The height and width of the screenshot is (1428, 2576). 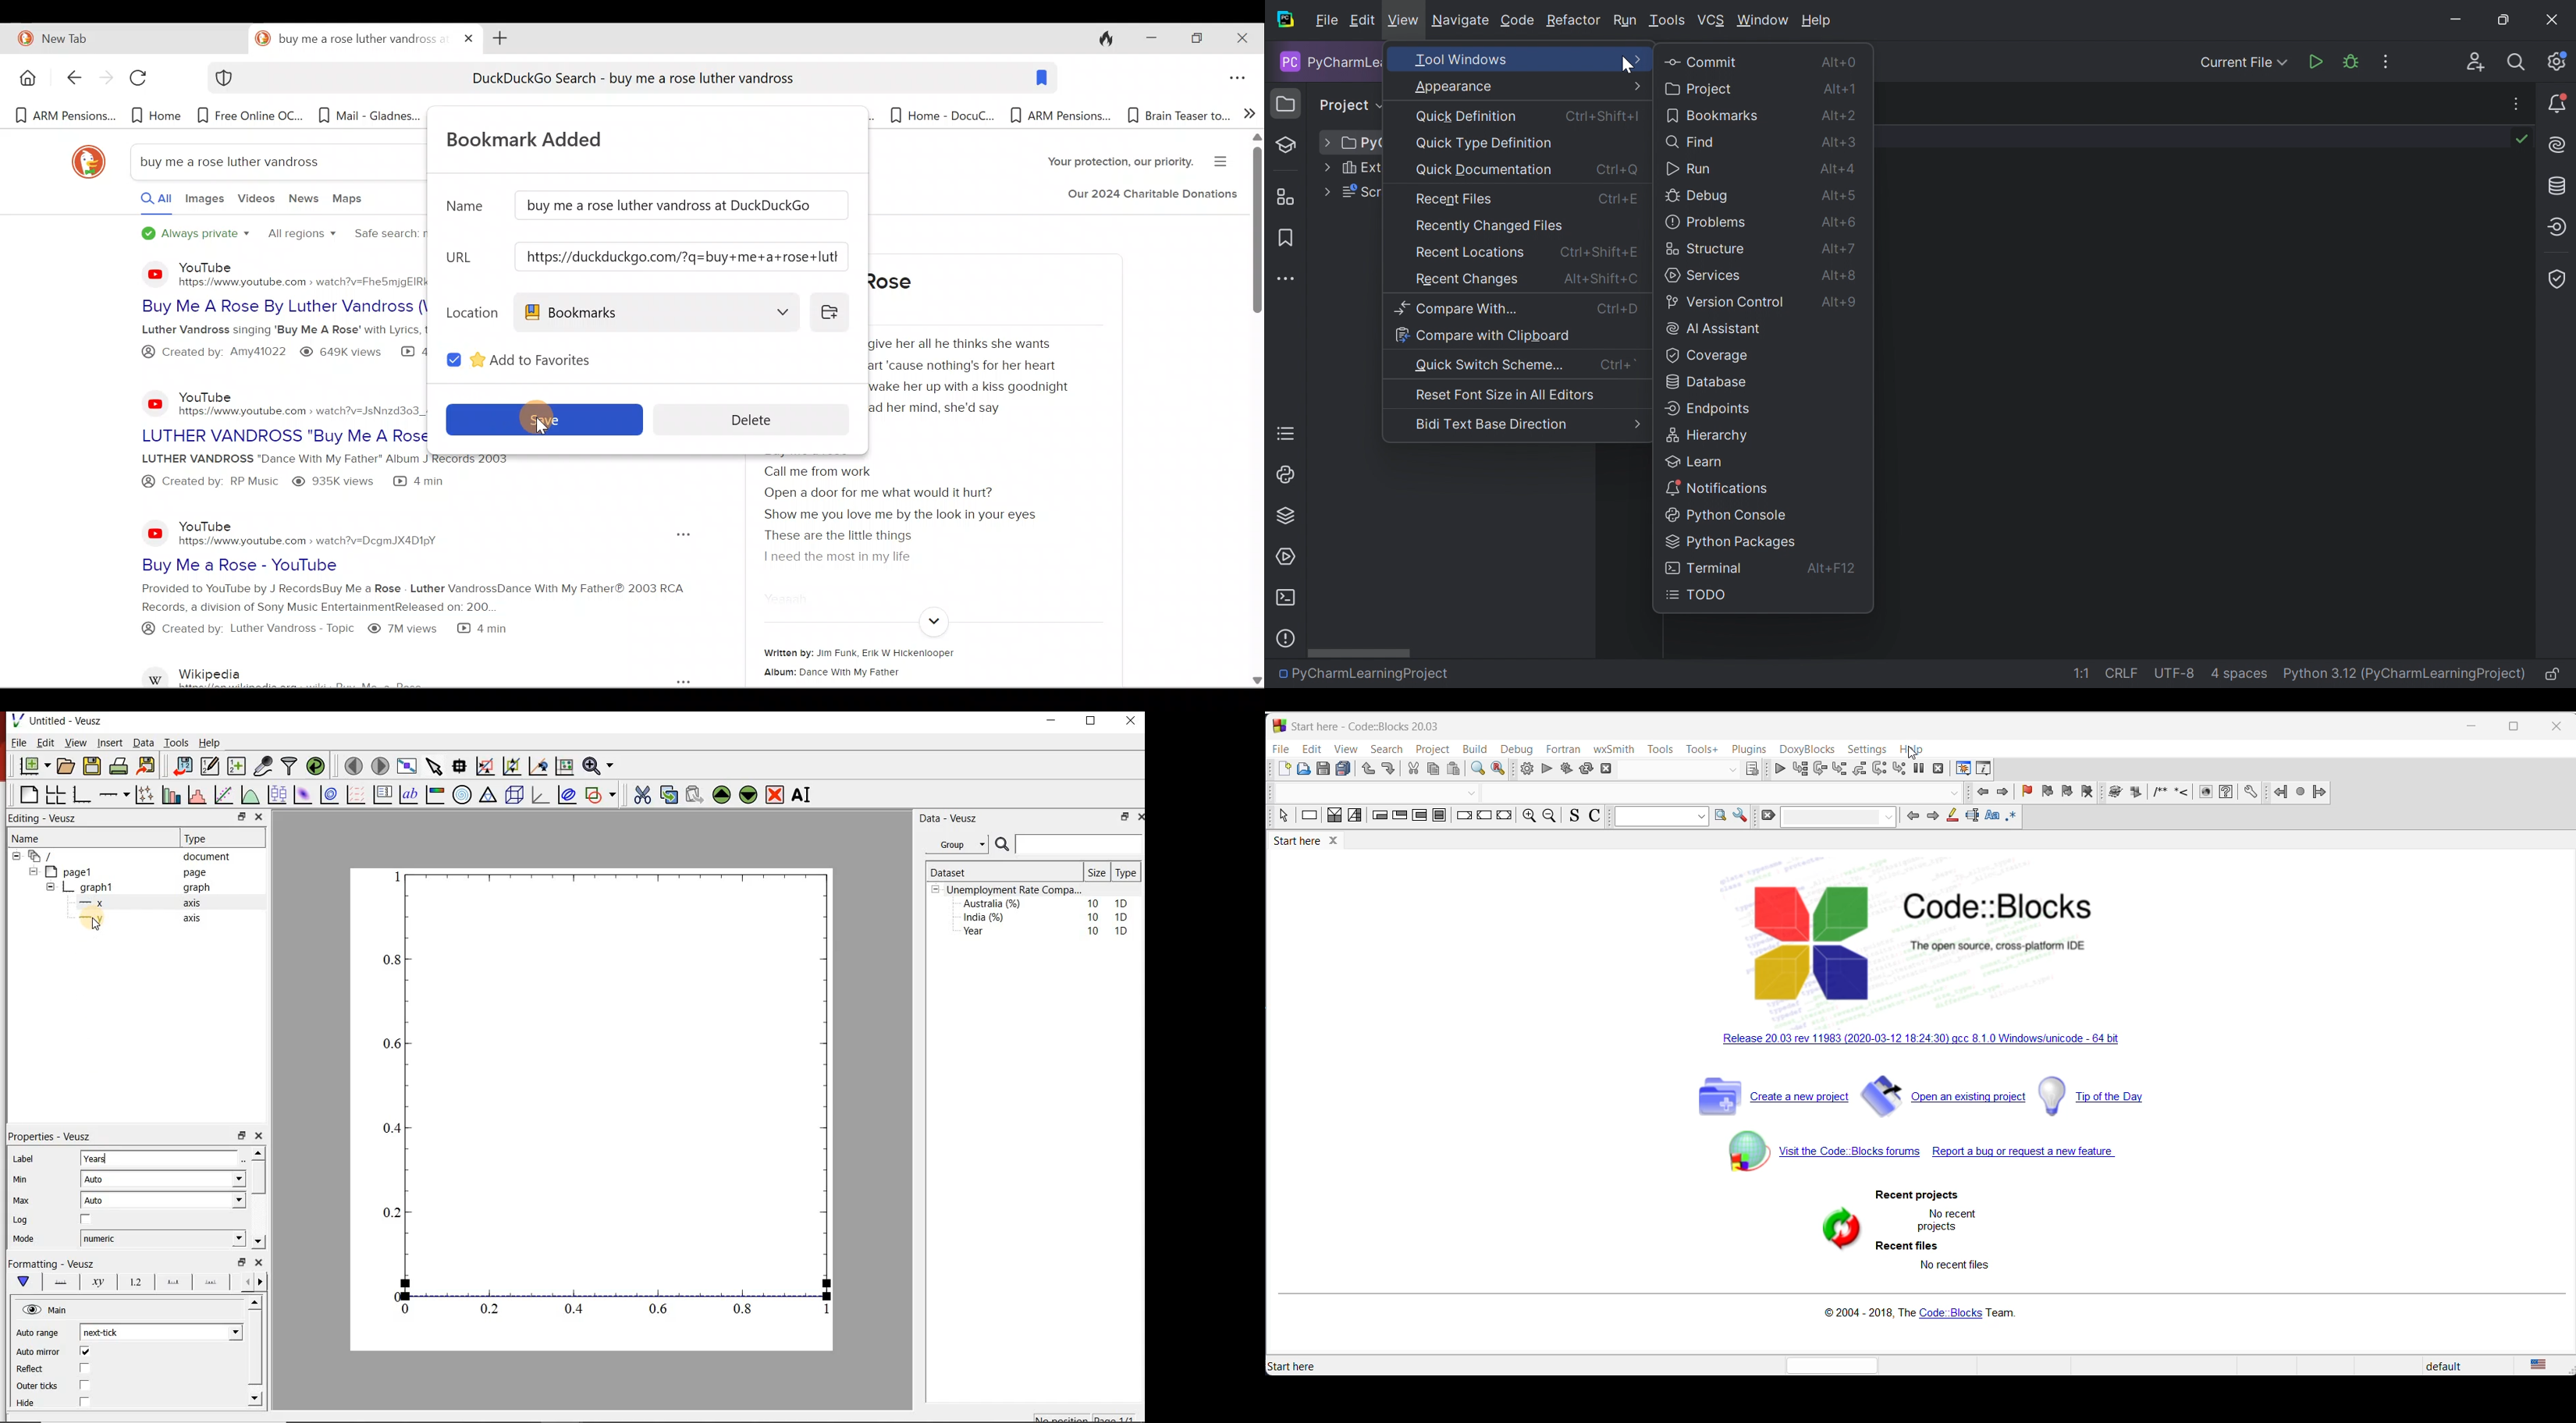 I want to click on last jump, so click(x=2299, y=791).